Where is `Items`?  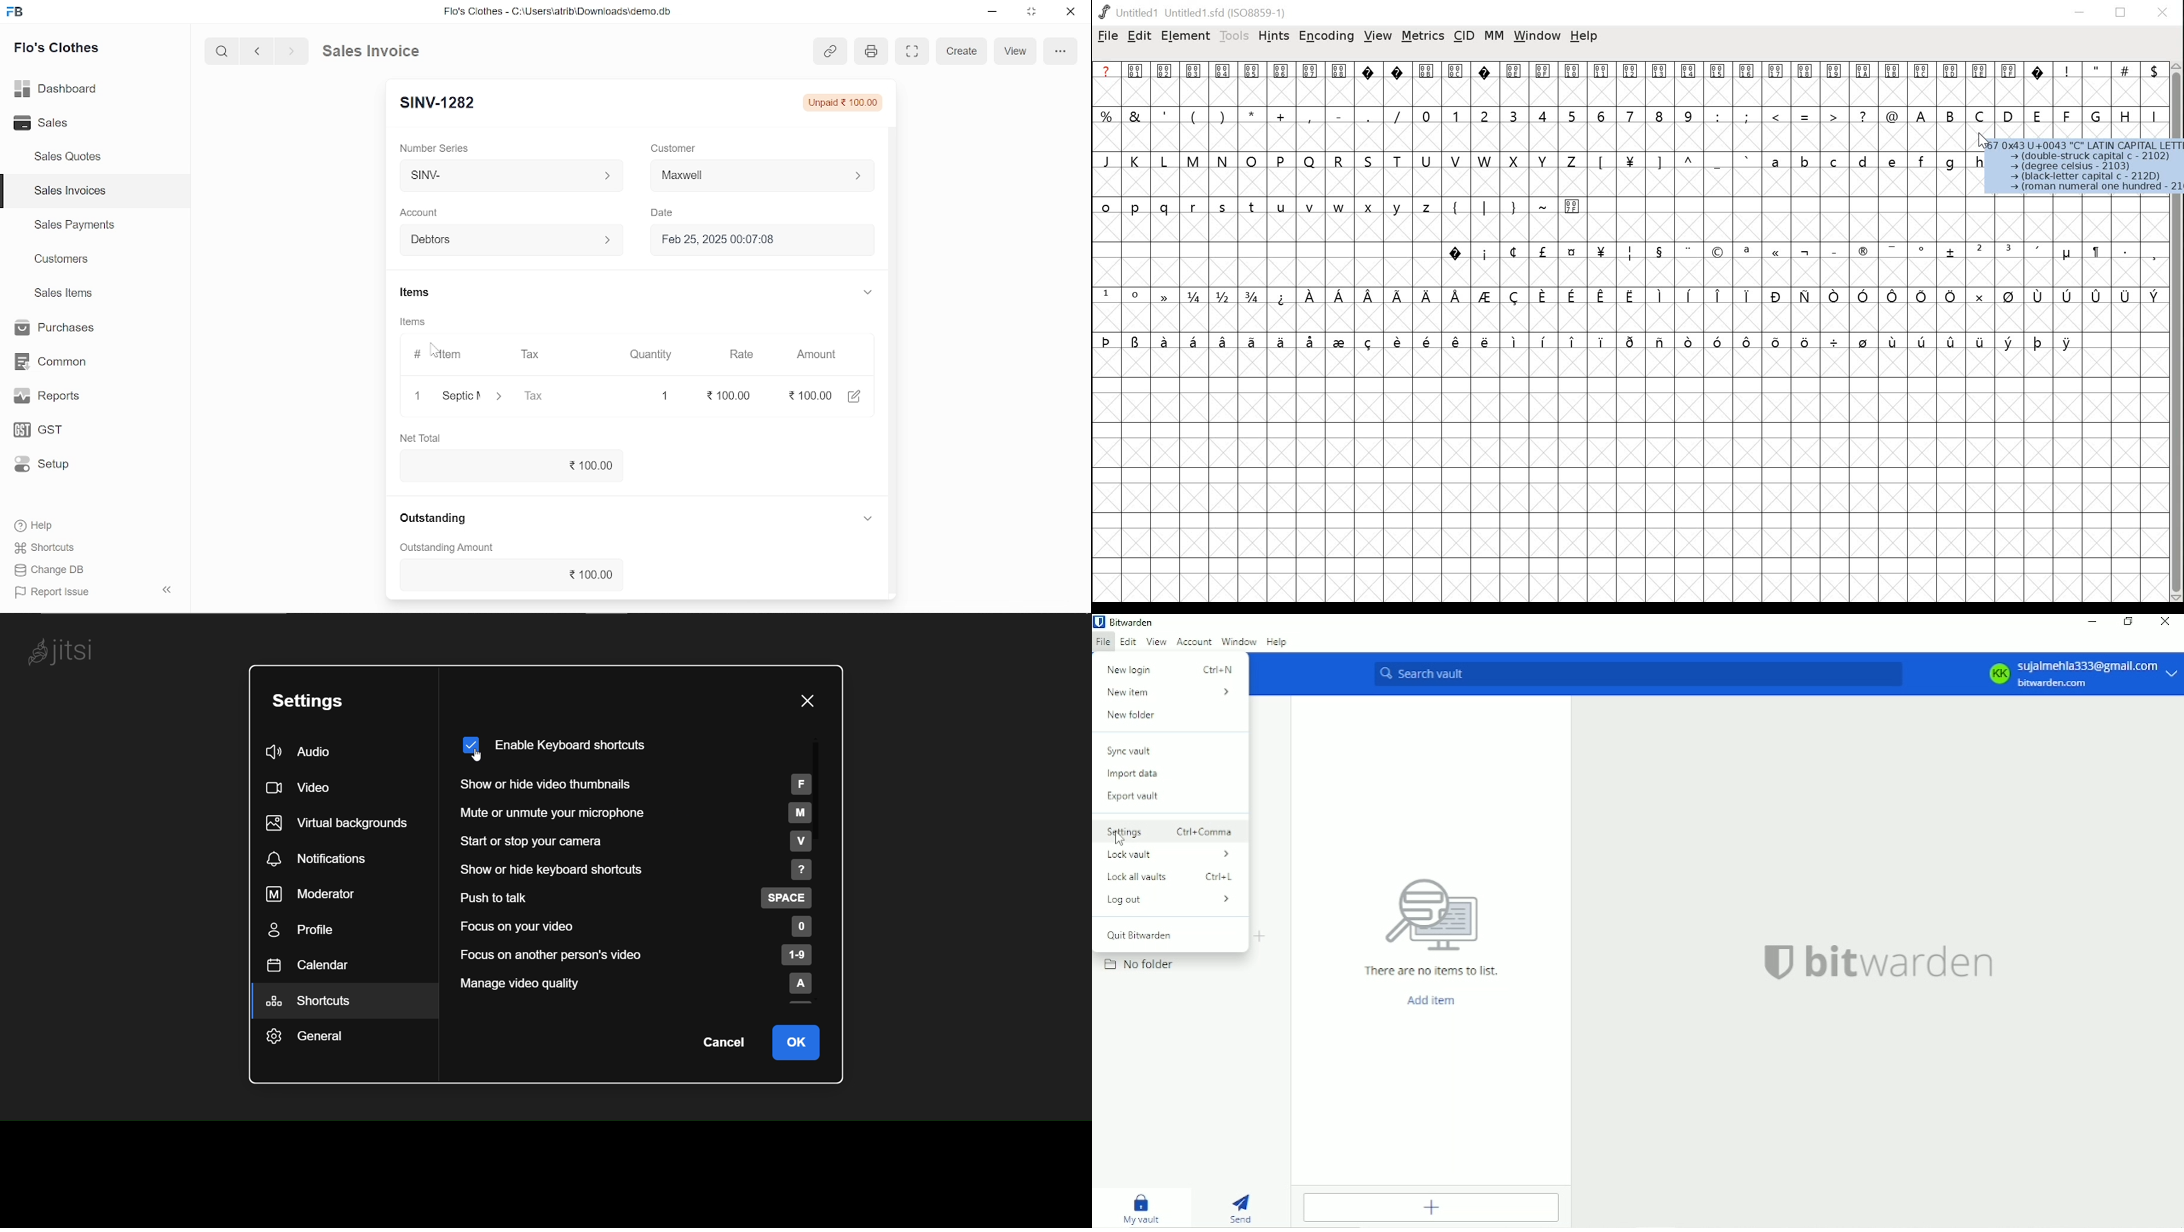
Items is located at coordinates (415, 321).